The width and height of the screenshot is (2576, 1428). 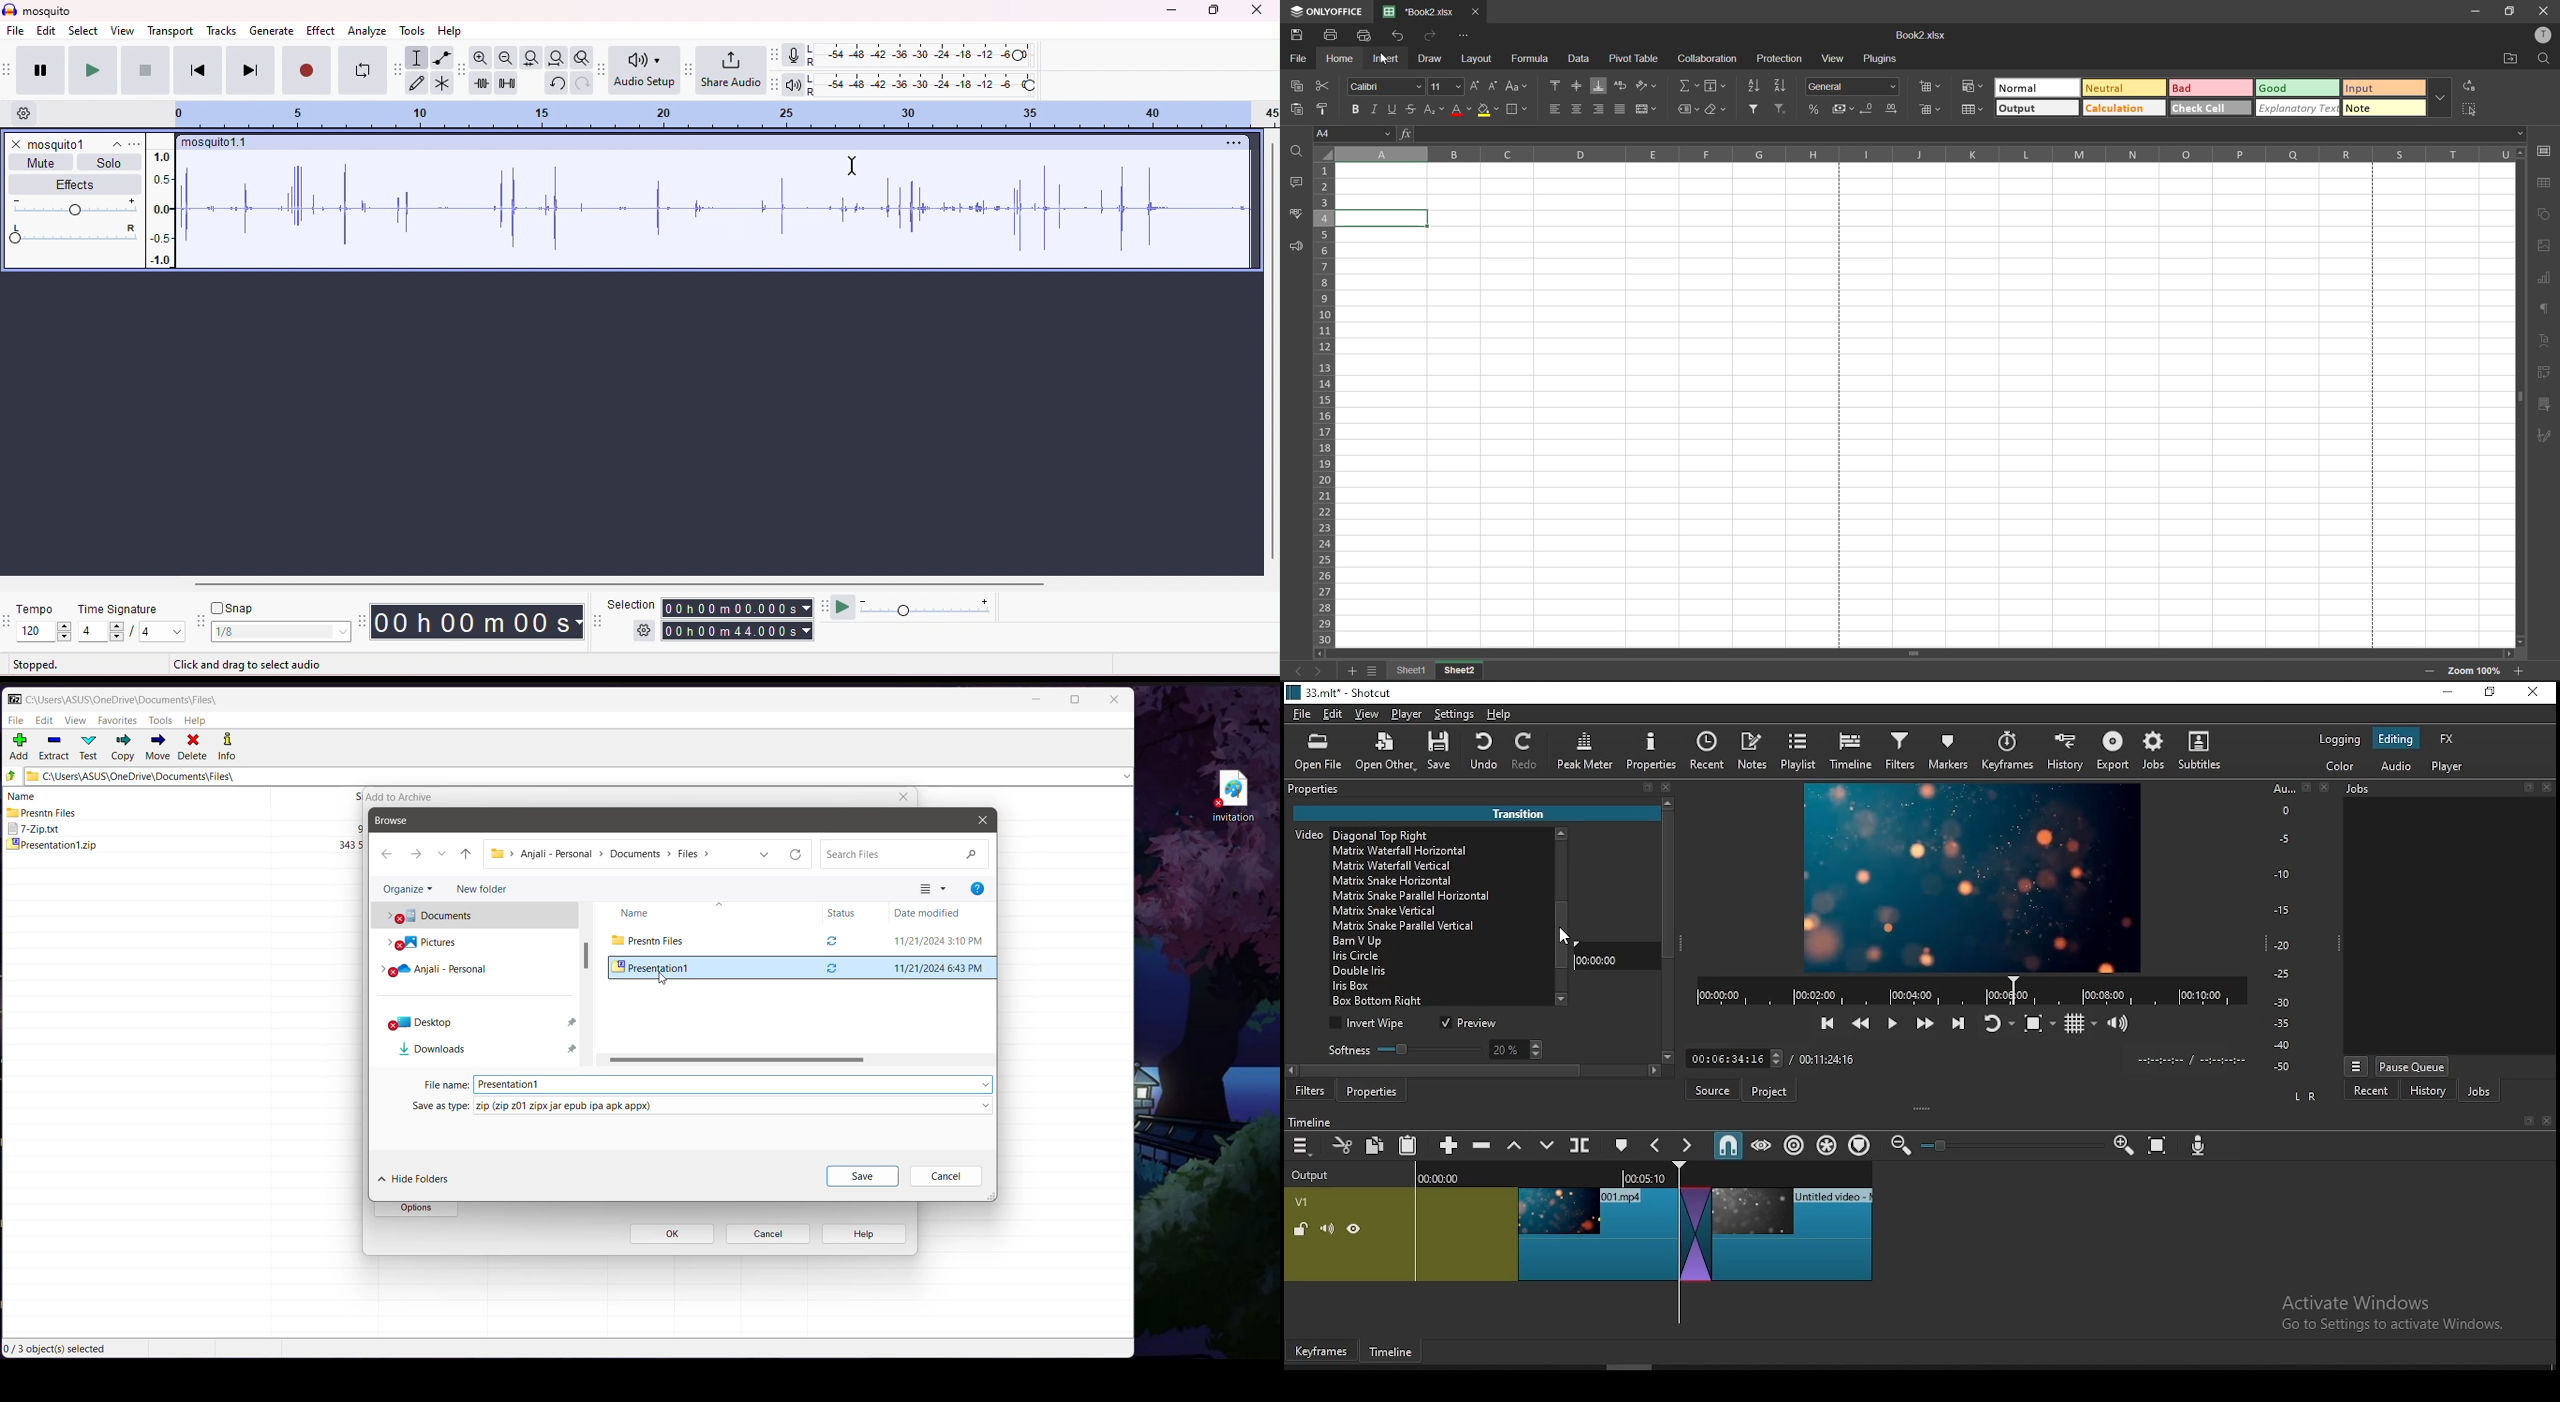 What do you see at coordinates (1582, 1147) in the screenshot?
I see `split at playhead` at bounding box center [1582, 1147].